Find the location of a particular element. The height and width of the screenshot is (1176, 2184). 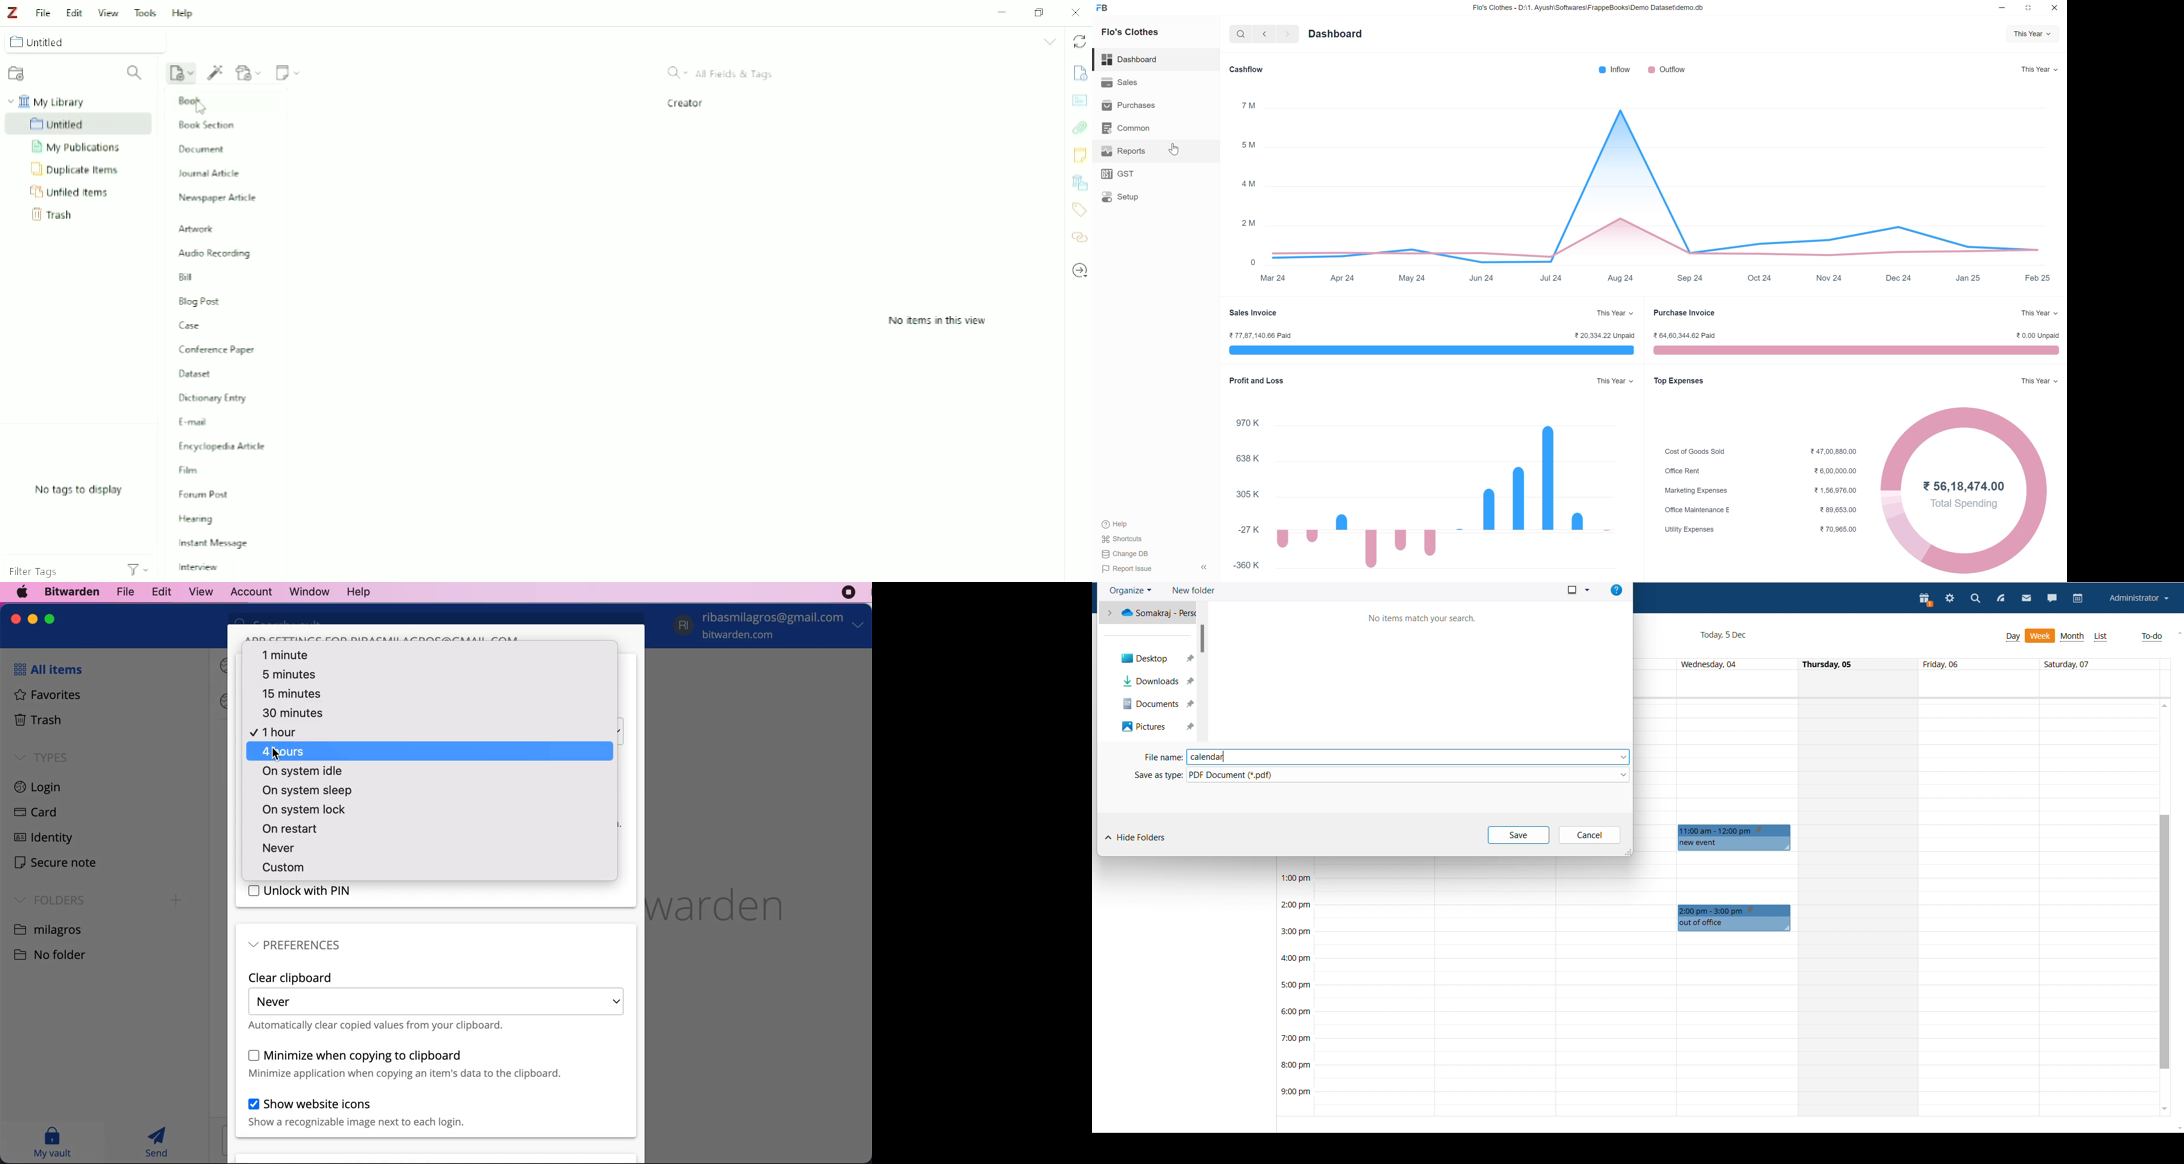

view is located at coordinates (197, 592).